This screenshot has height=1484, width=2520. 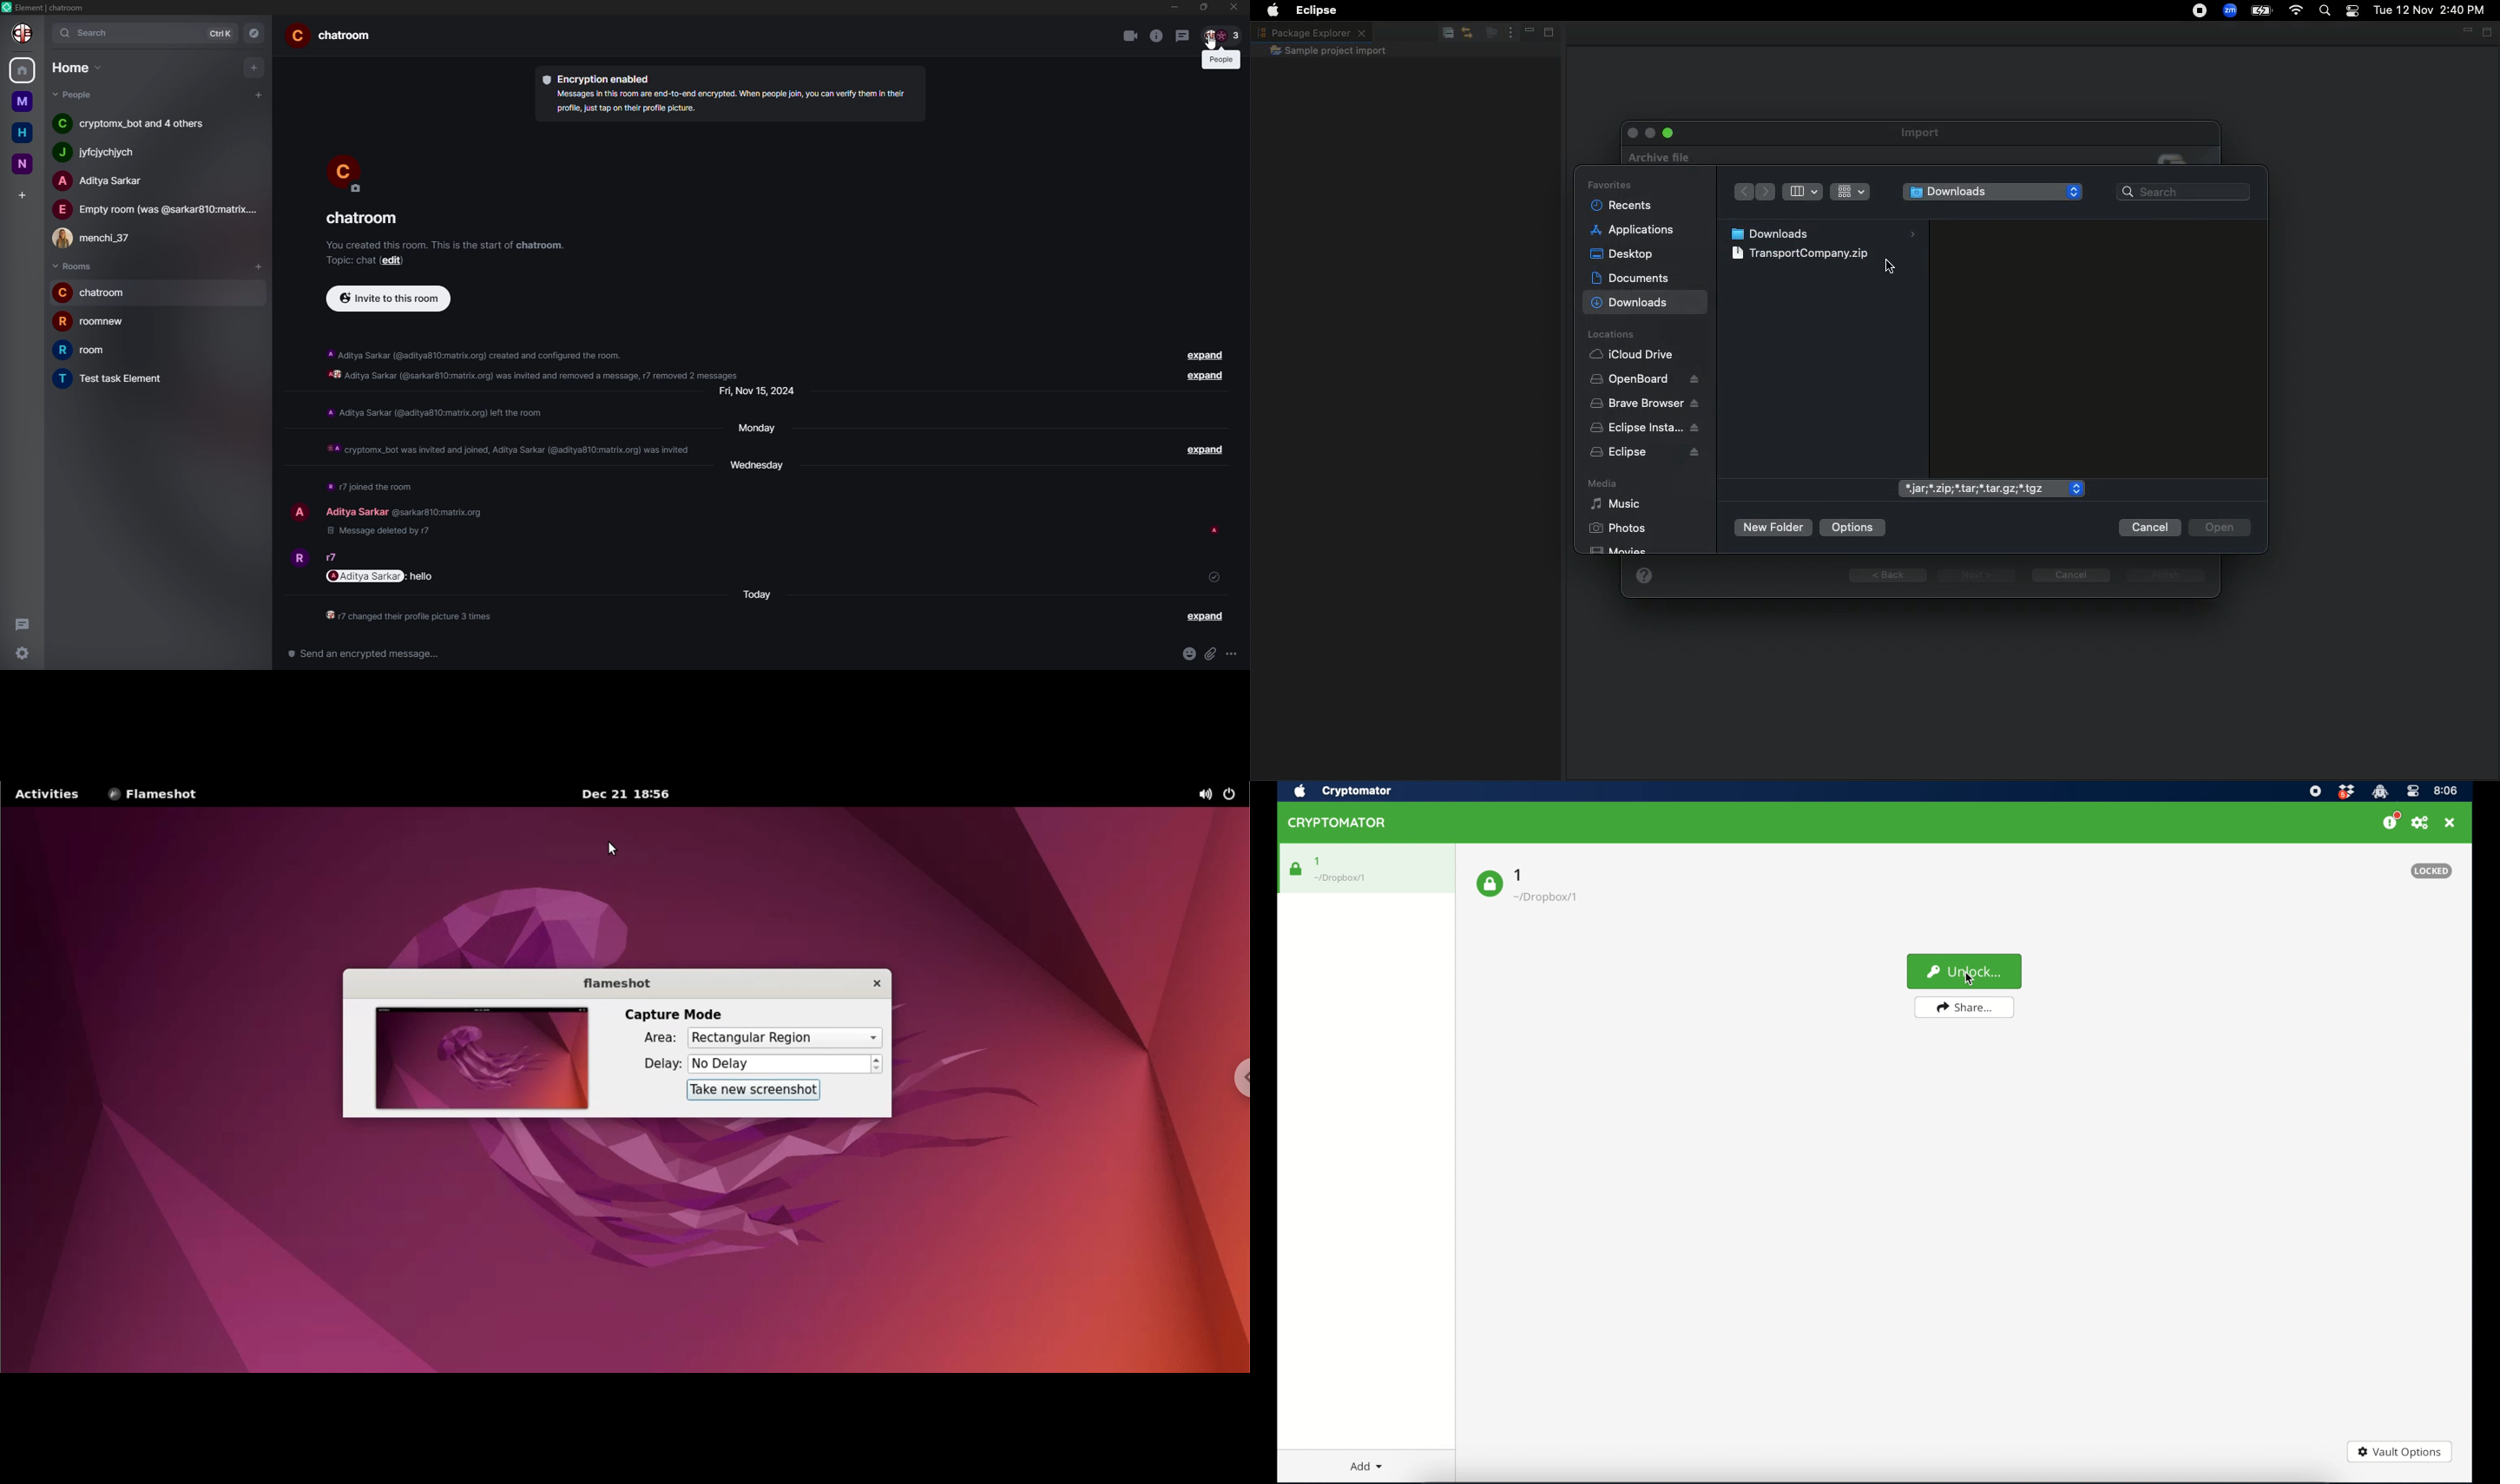 I want to click on info, so click(x=1156, y=36).